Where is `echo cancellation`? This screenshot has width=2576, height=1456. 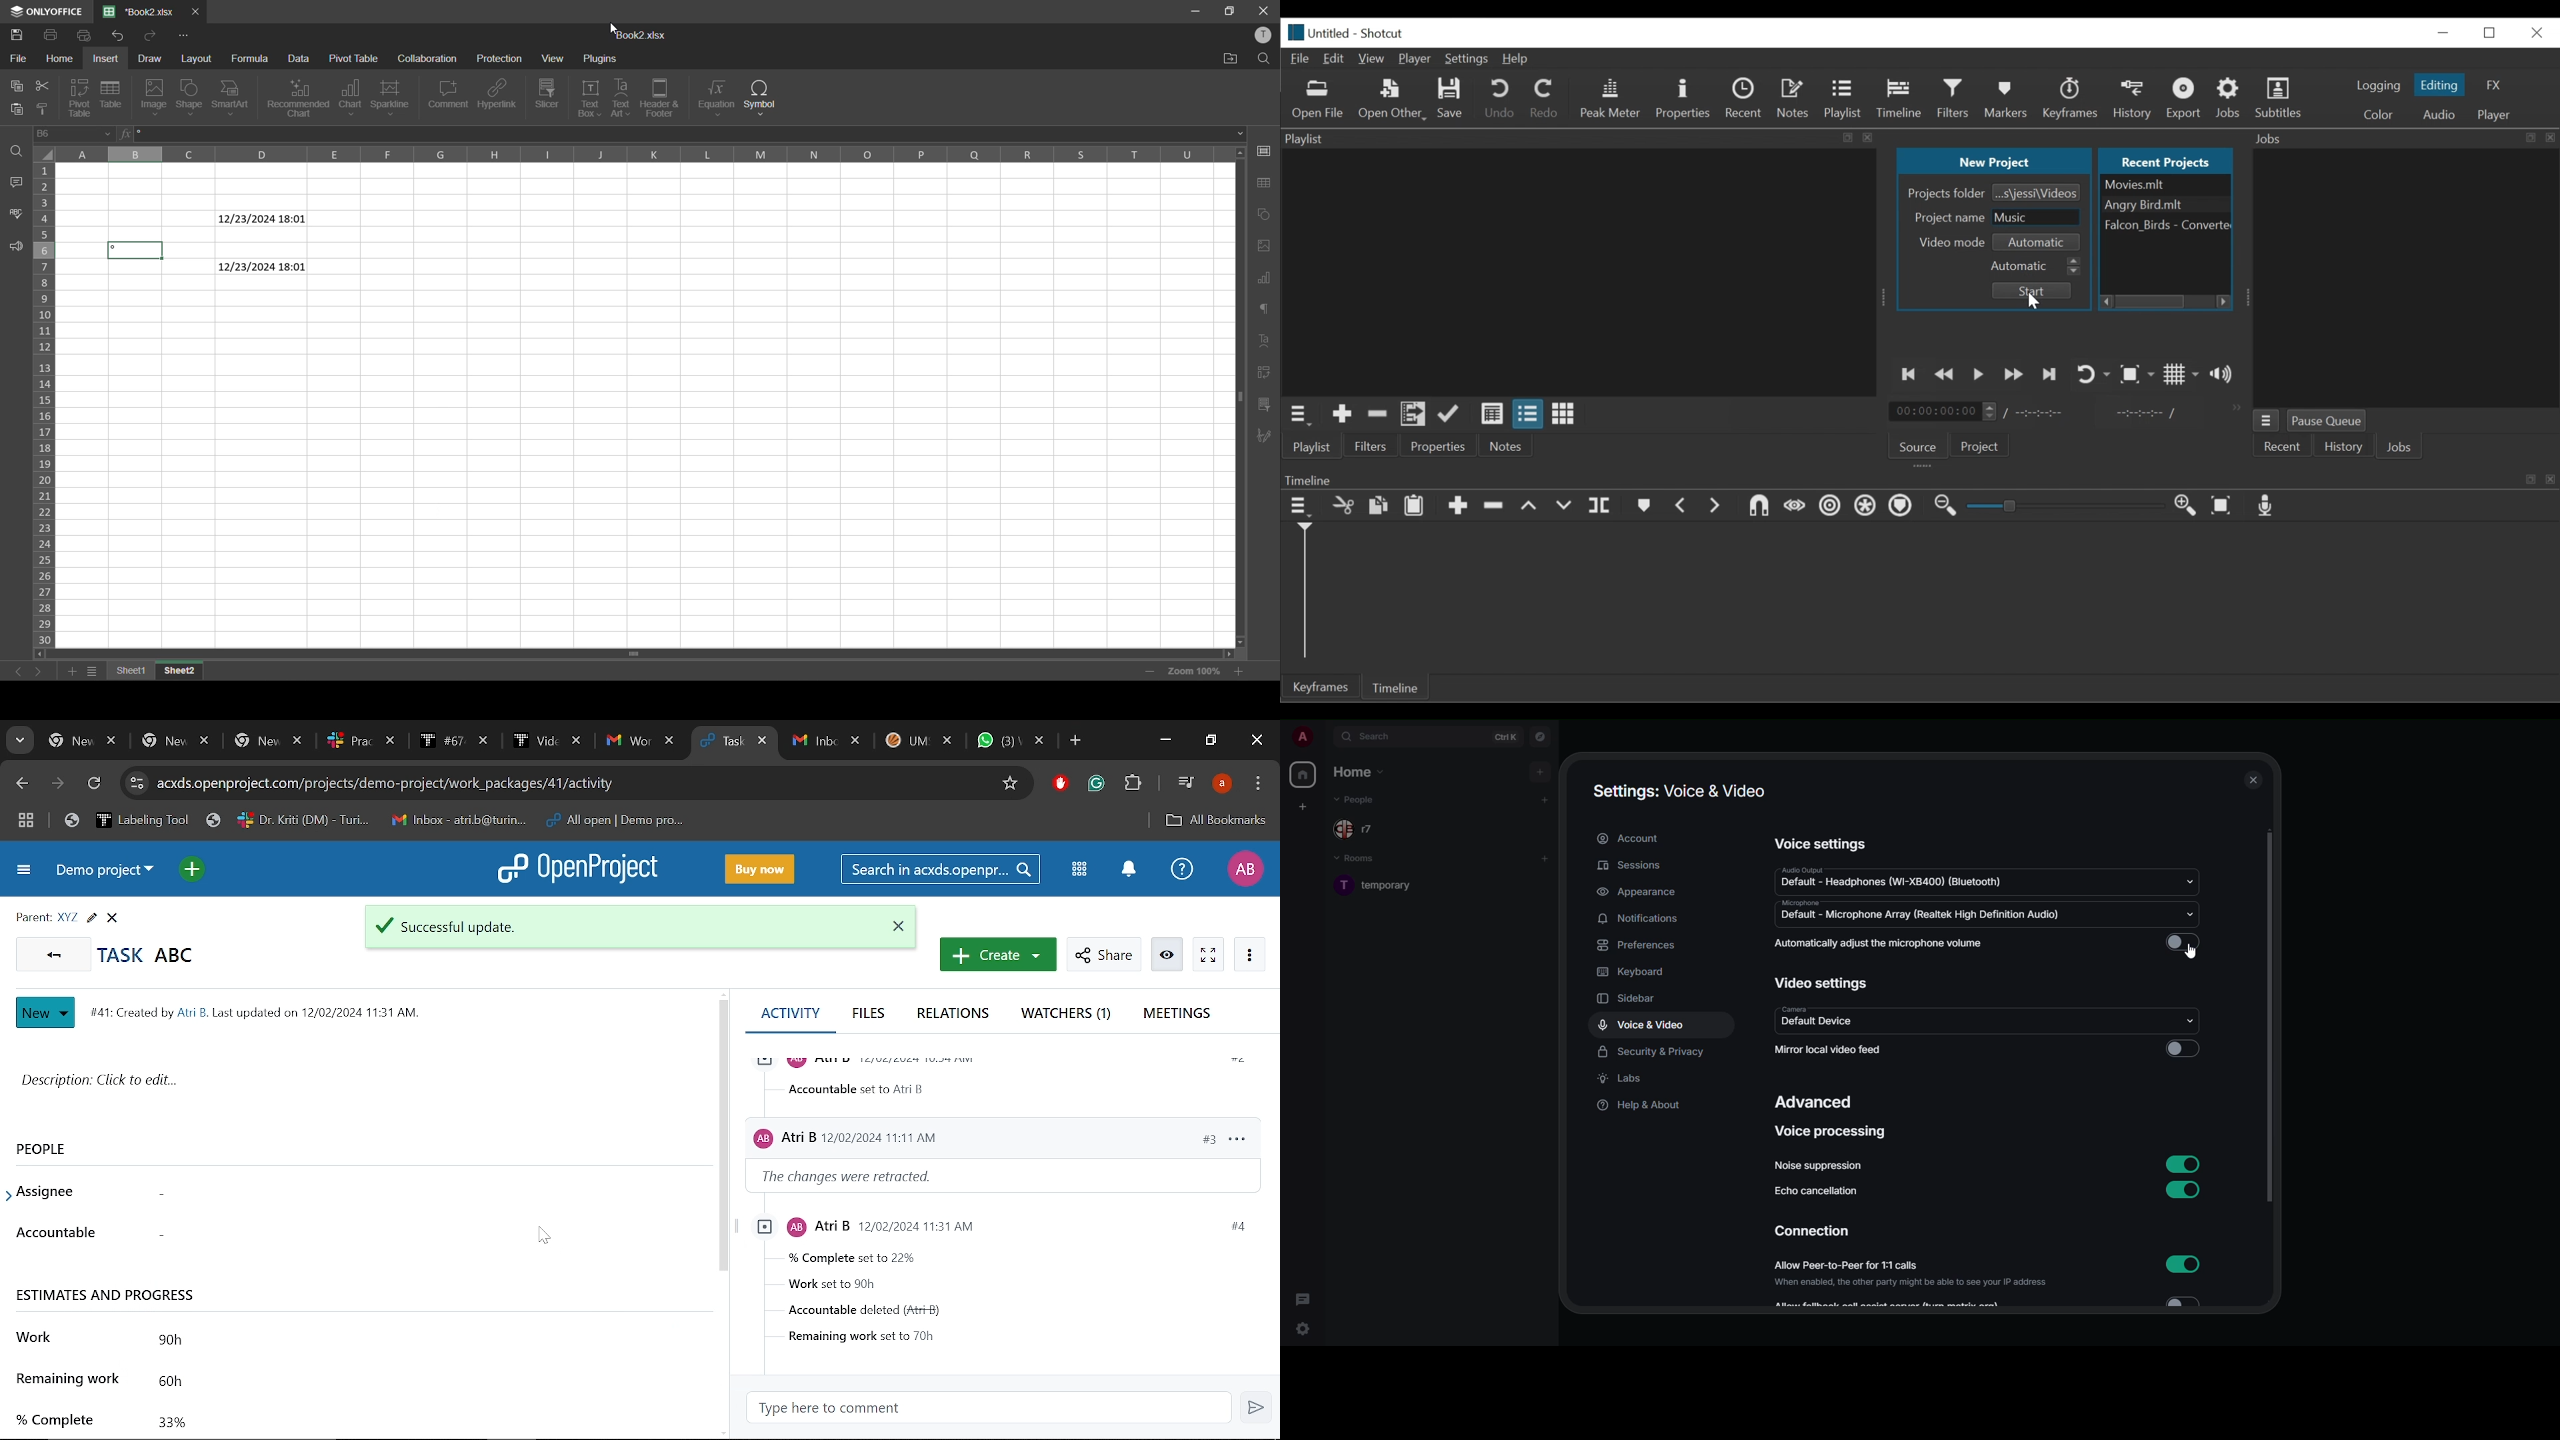 echo cancellation is located at coordinates (1817, 1192).